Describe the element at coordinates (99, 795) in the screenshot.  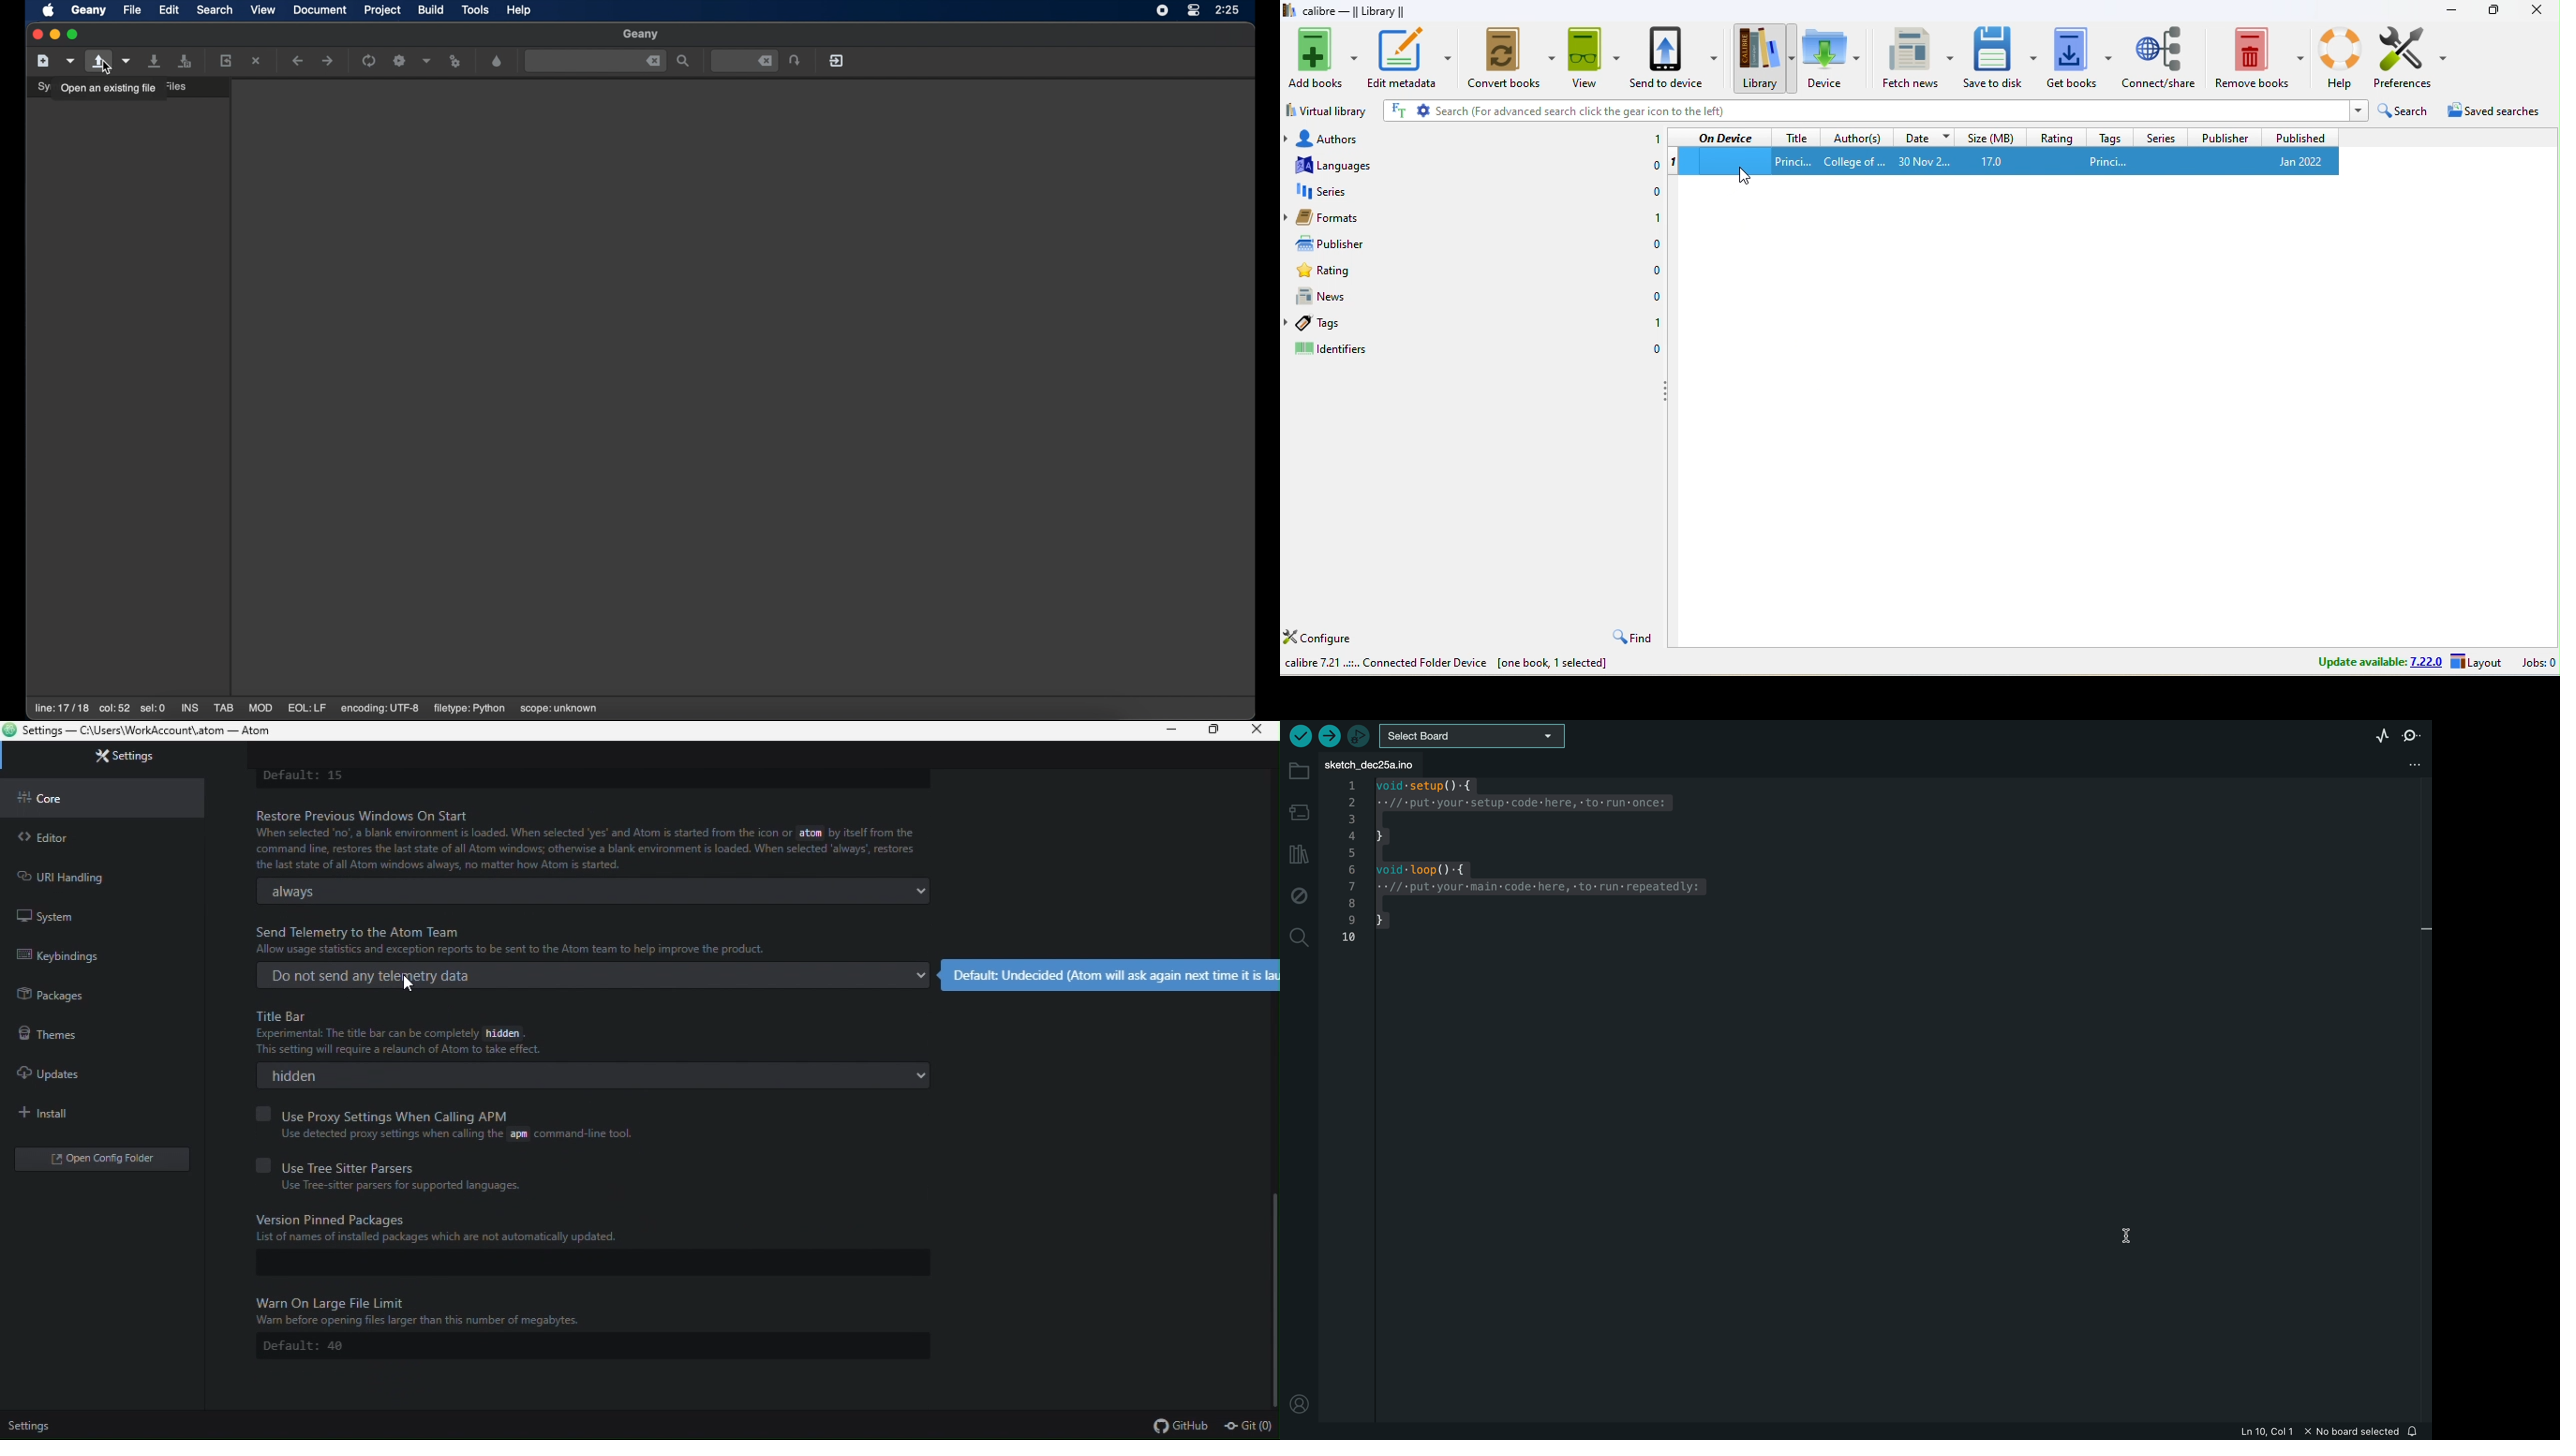
I see `core` at that location.